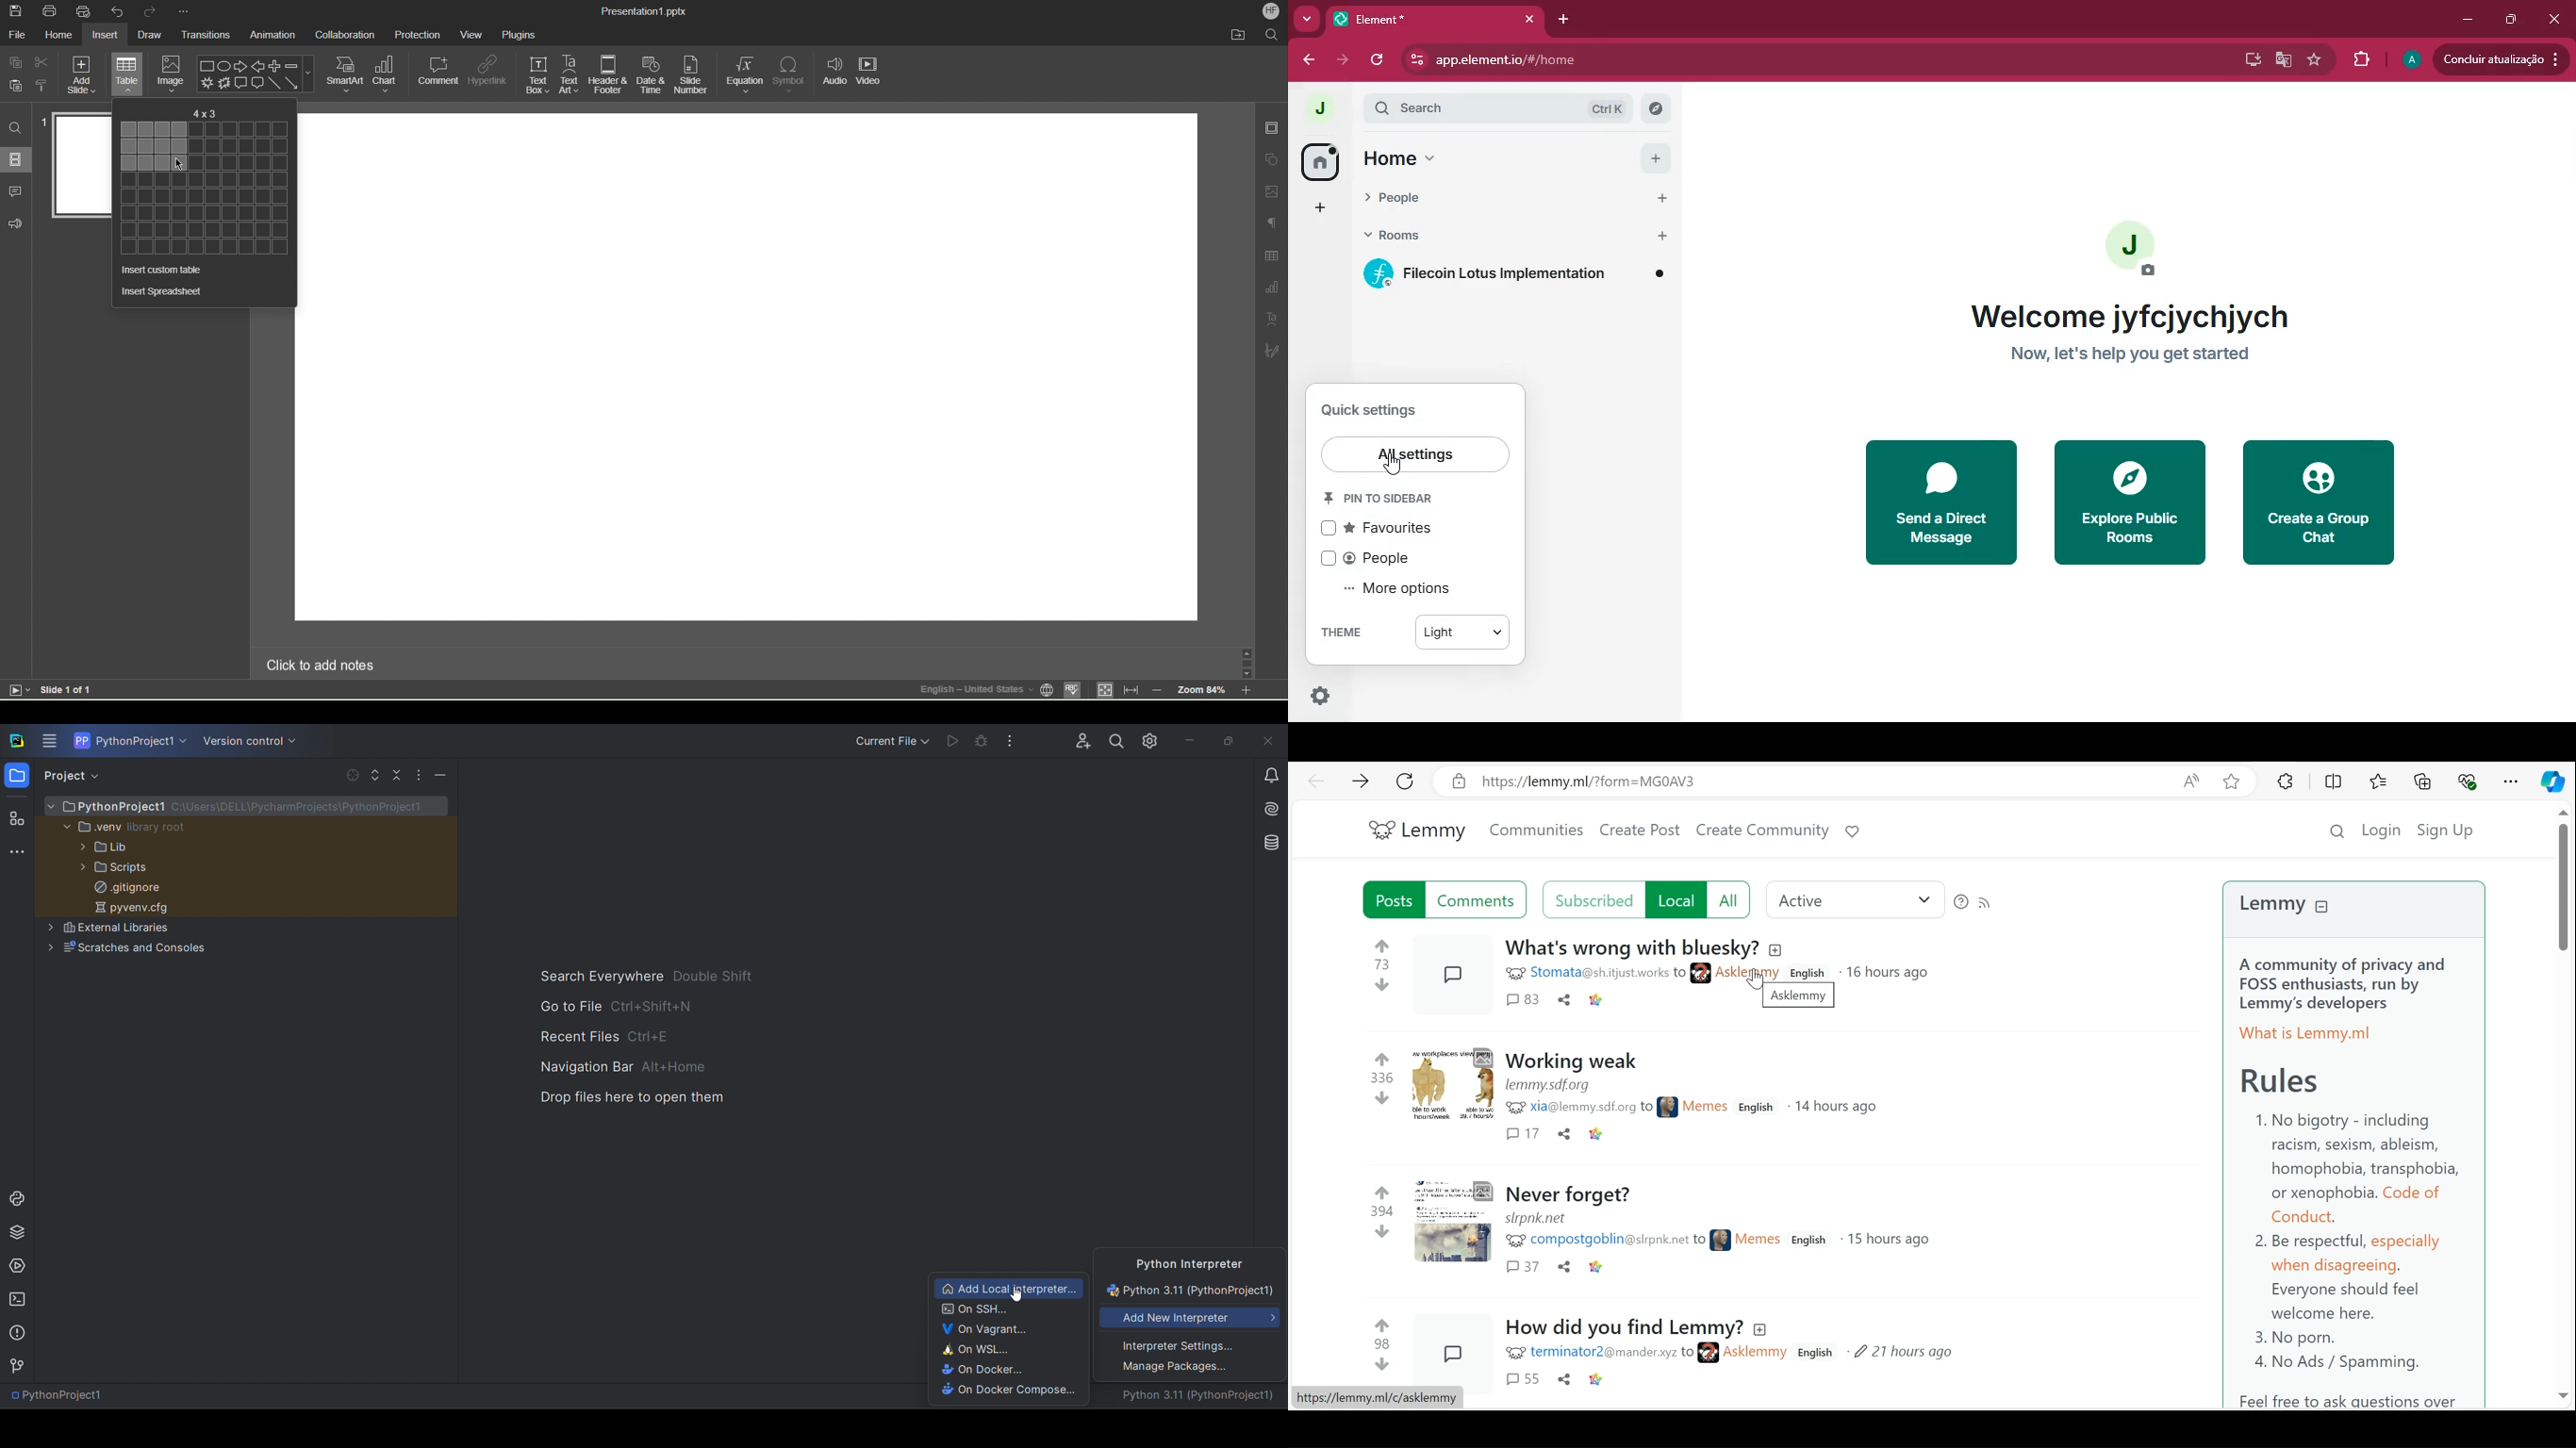 The width and height of the screenshot is (2576, 1456). I want to click on fit to slide, so click(1104, 691).